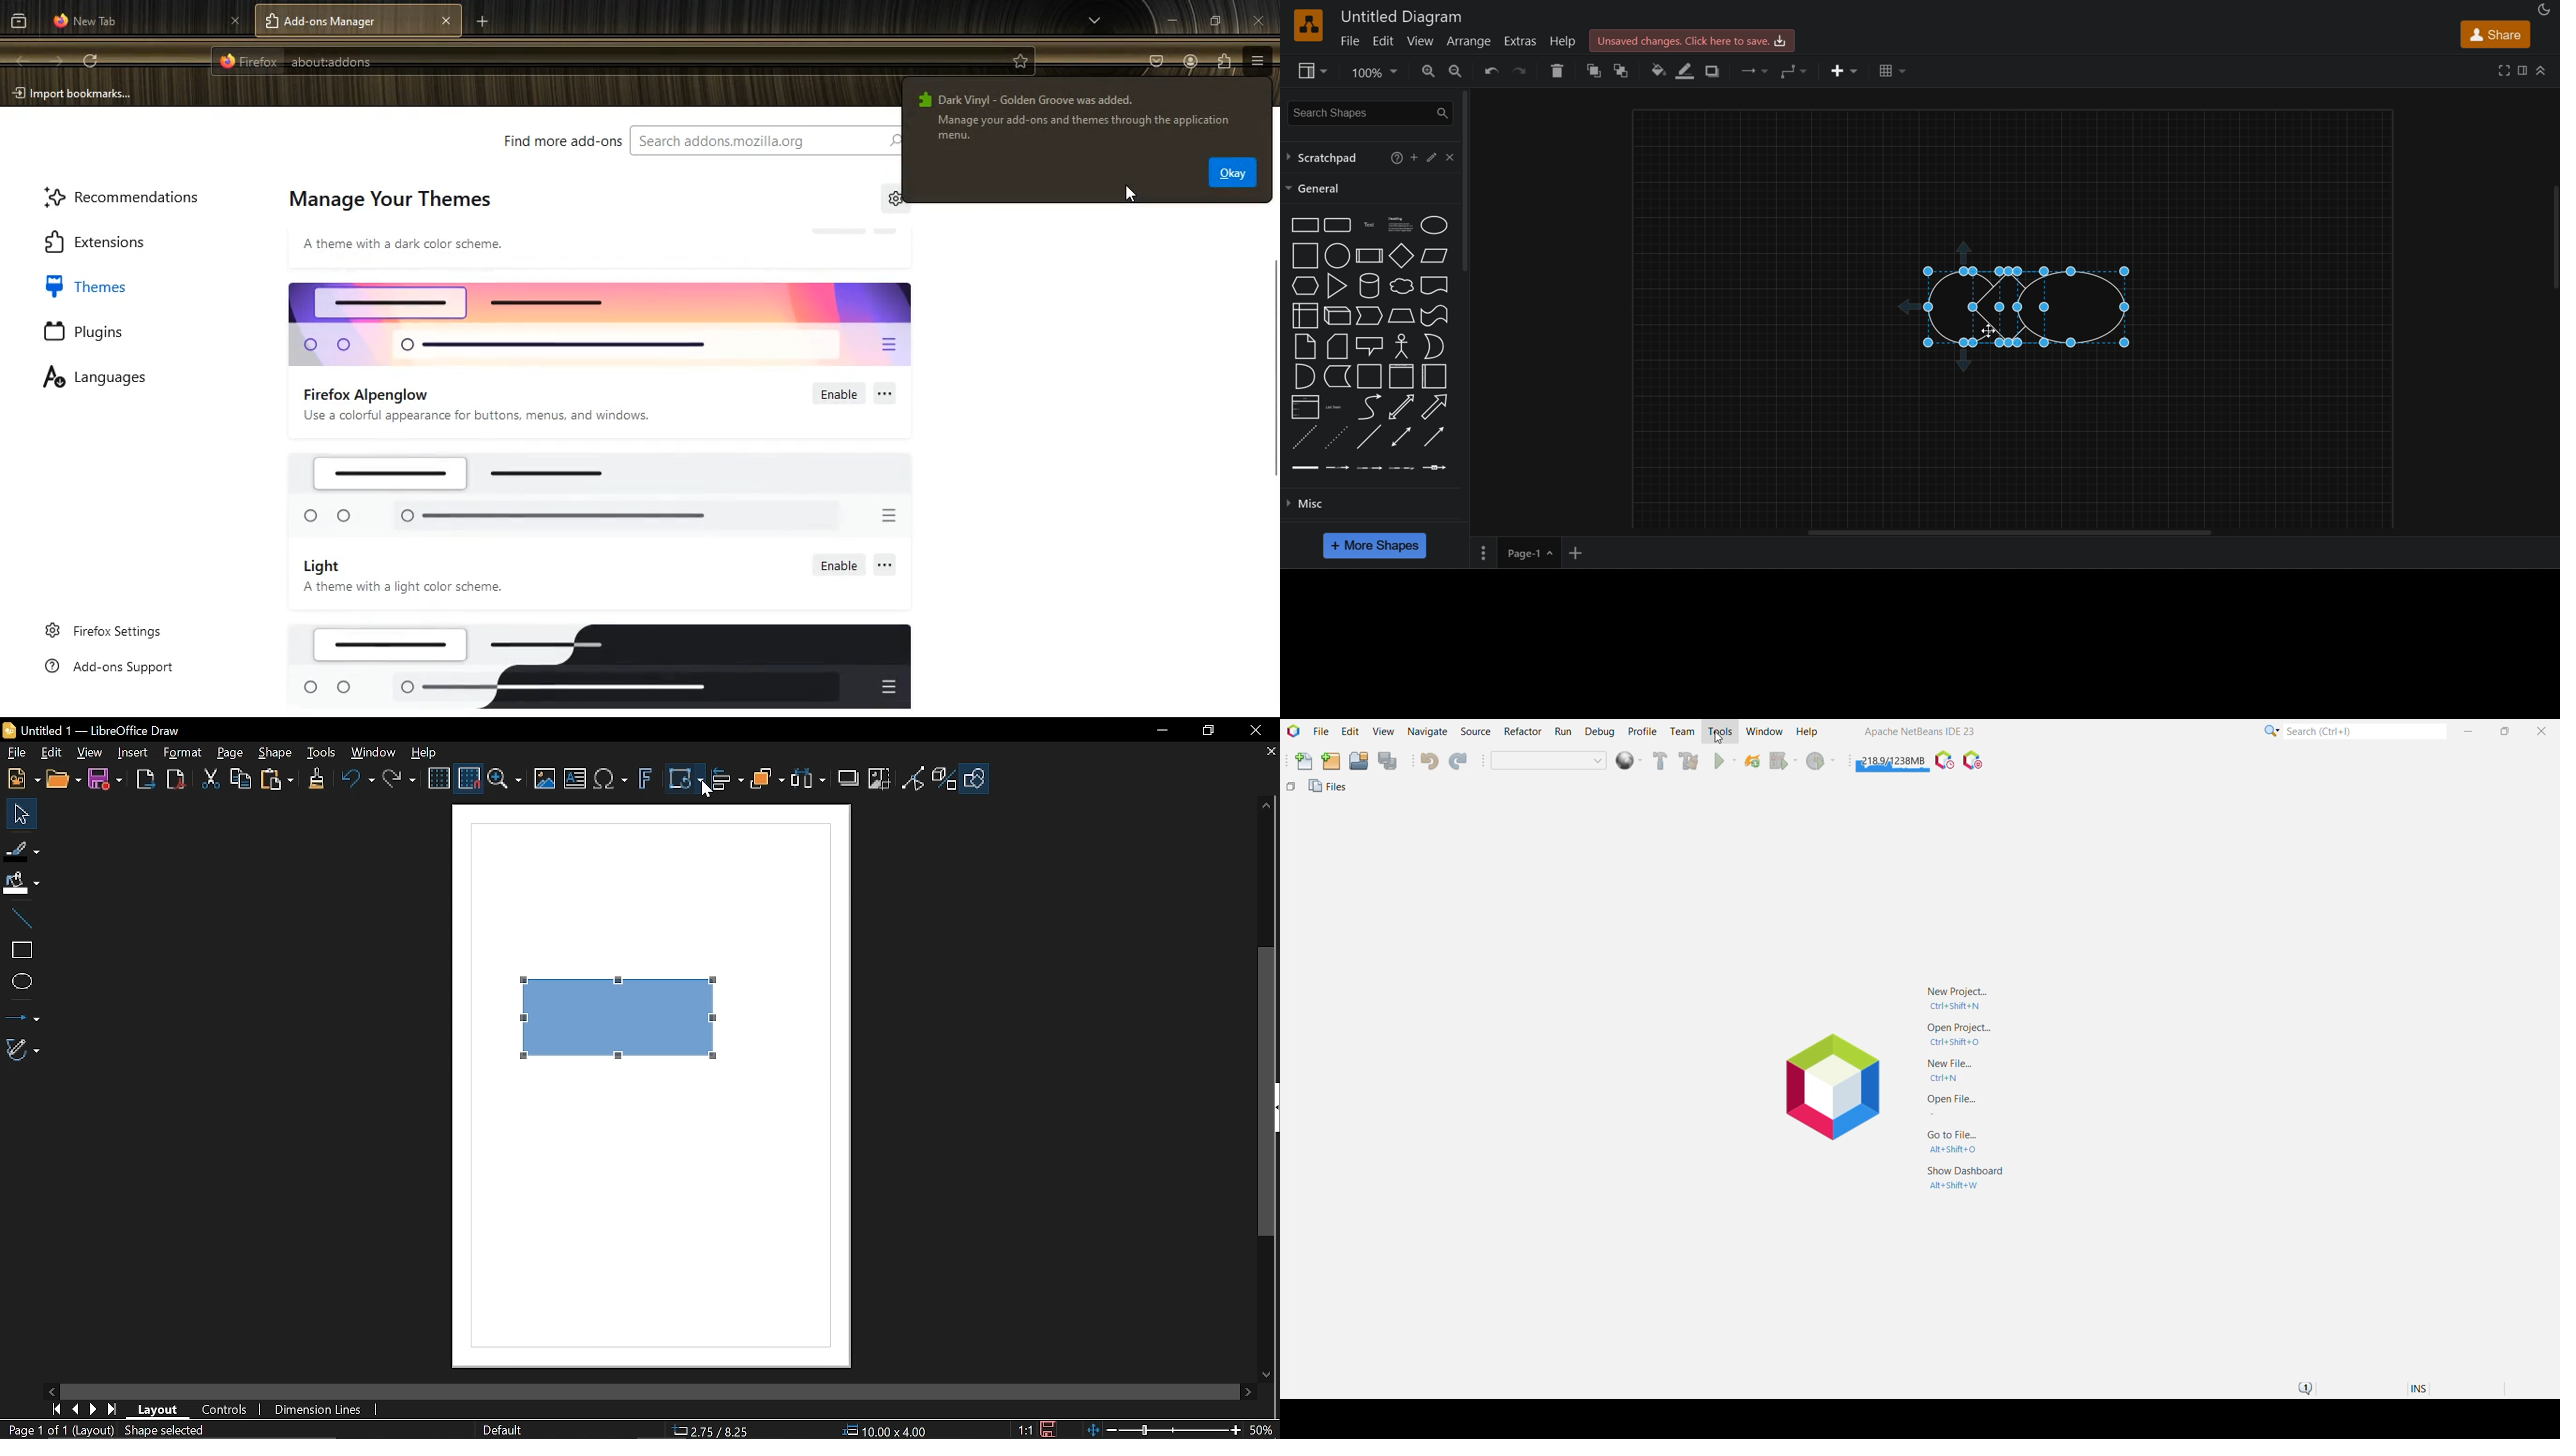 The image size is (2576, 1456). What do you see at coordinates (1435, 466) in the screenshot?
I see `connector with symbol` at bounding box center [1435, 466].